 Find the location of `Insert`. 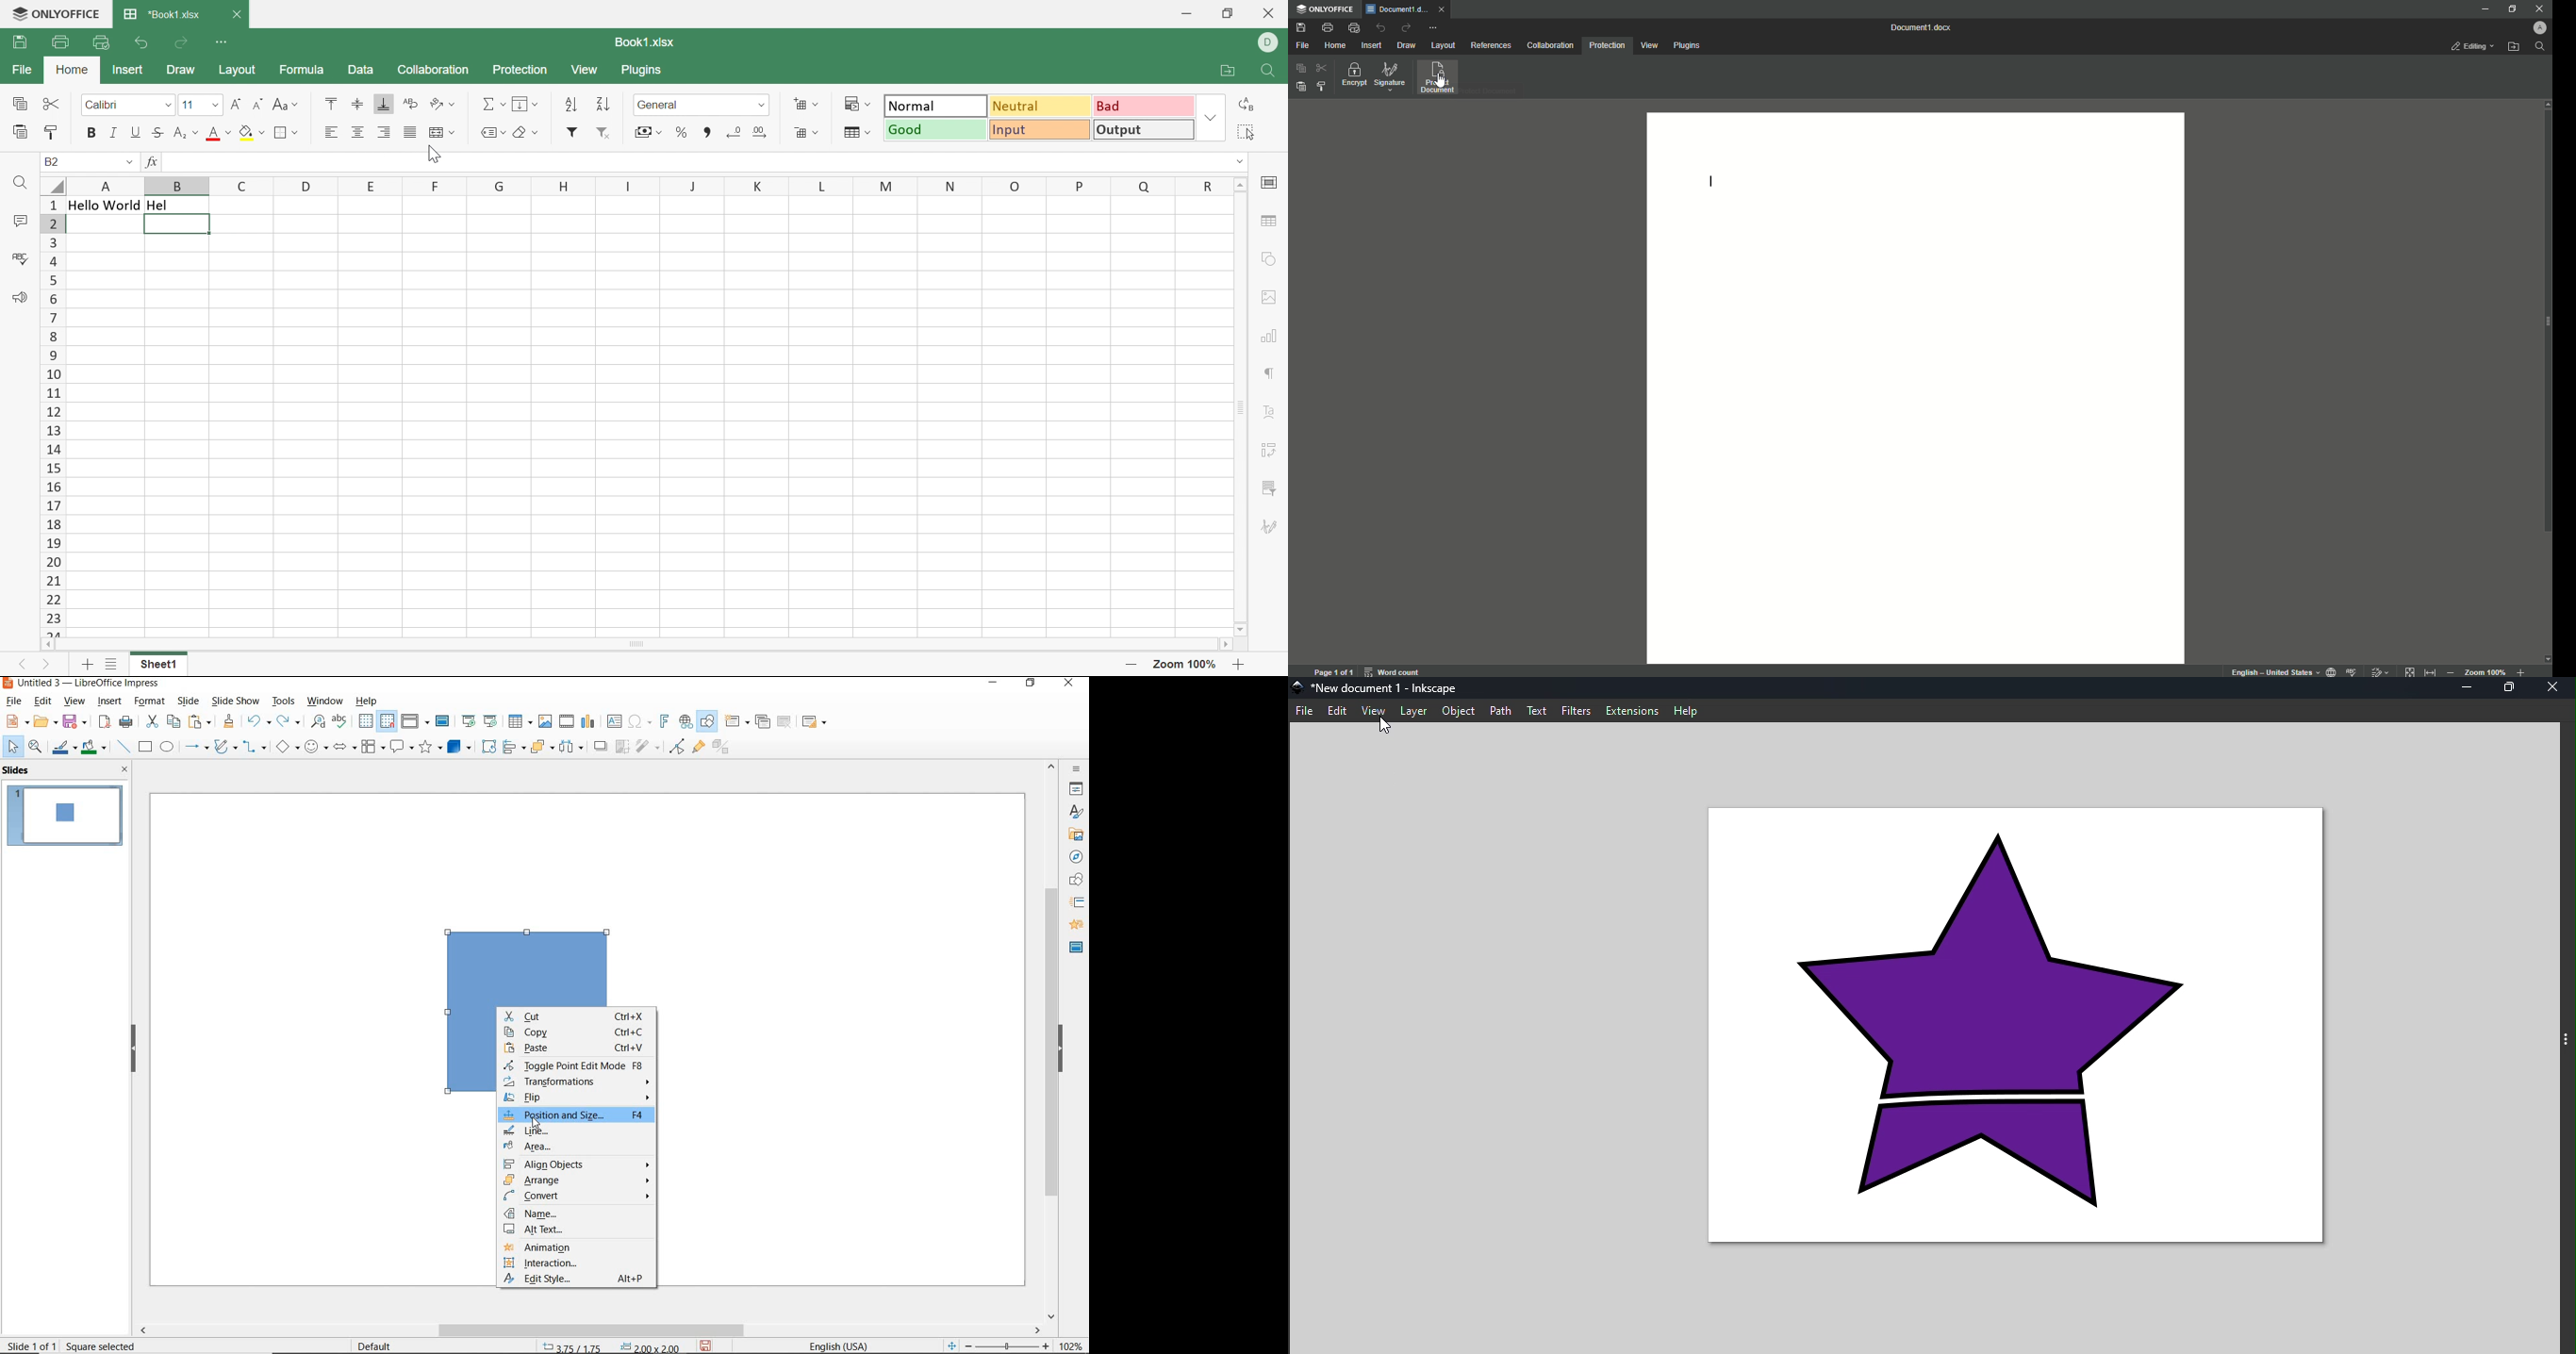

Insert is located at coordinates (128, 70).